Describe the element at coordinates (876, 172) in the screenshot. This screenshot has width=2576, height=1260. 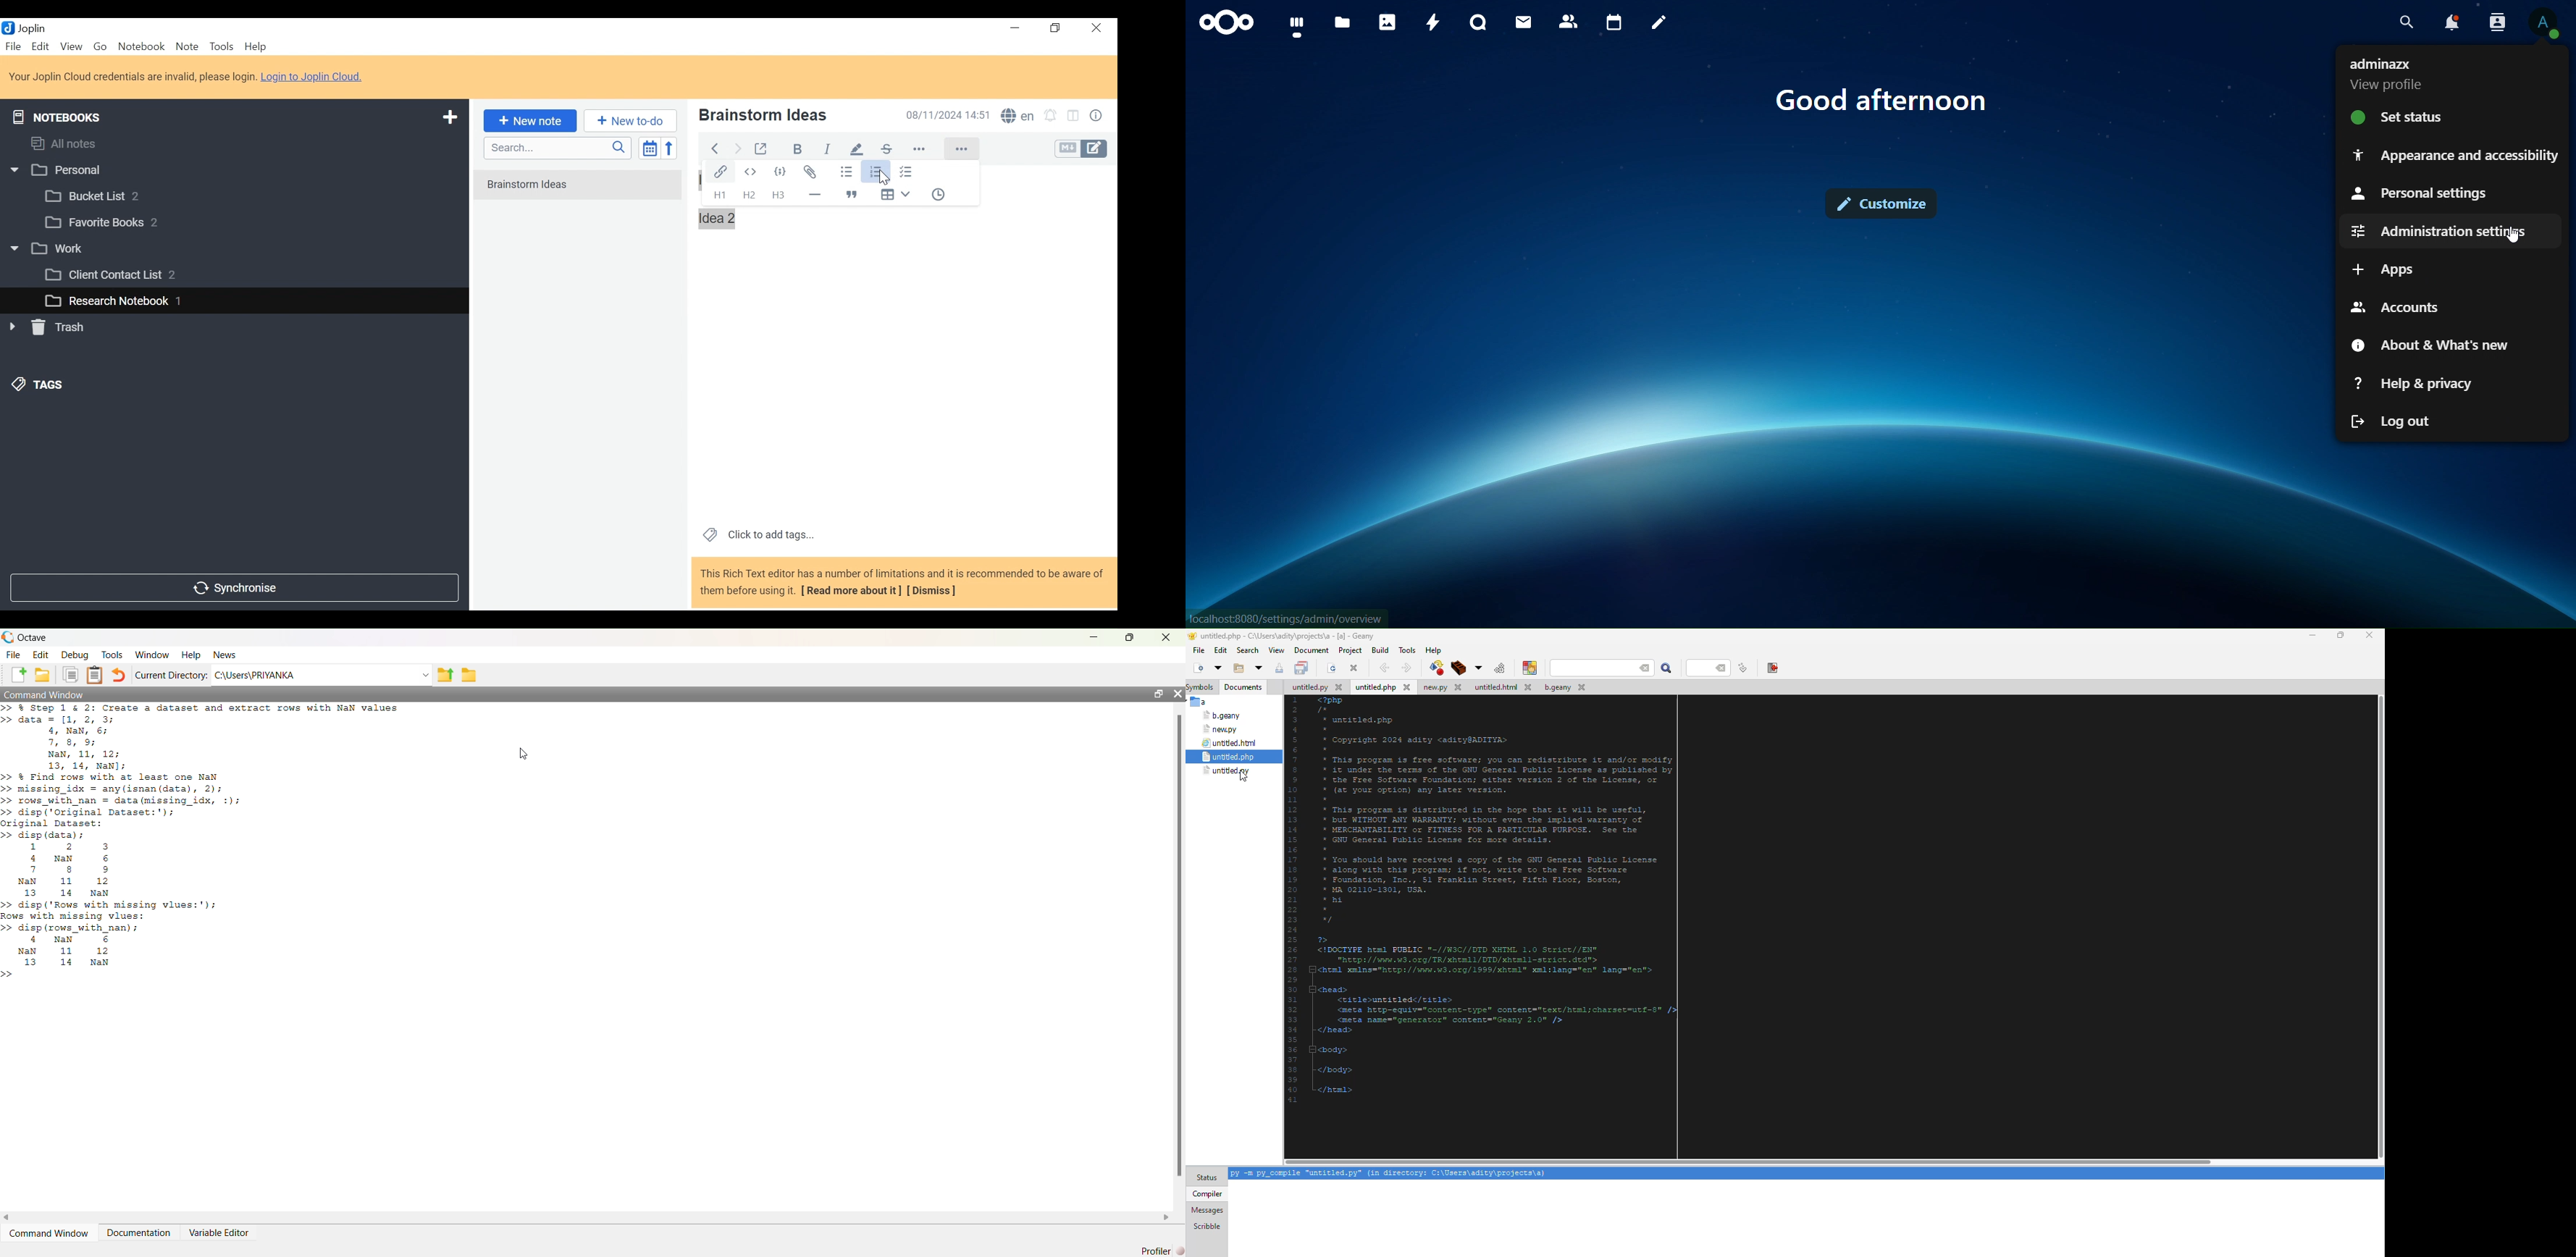
I see `Numbered list` at that location.